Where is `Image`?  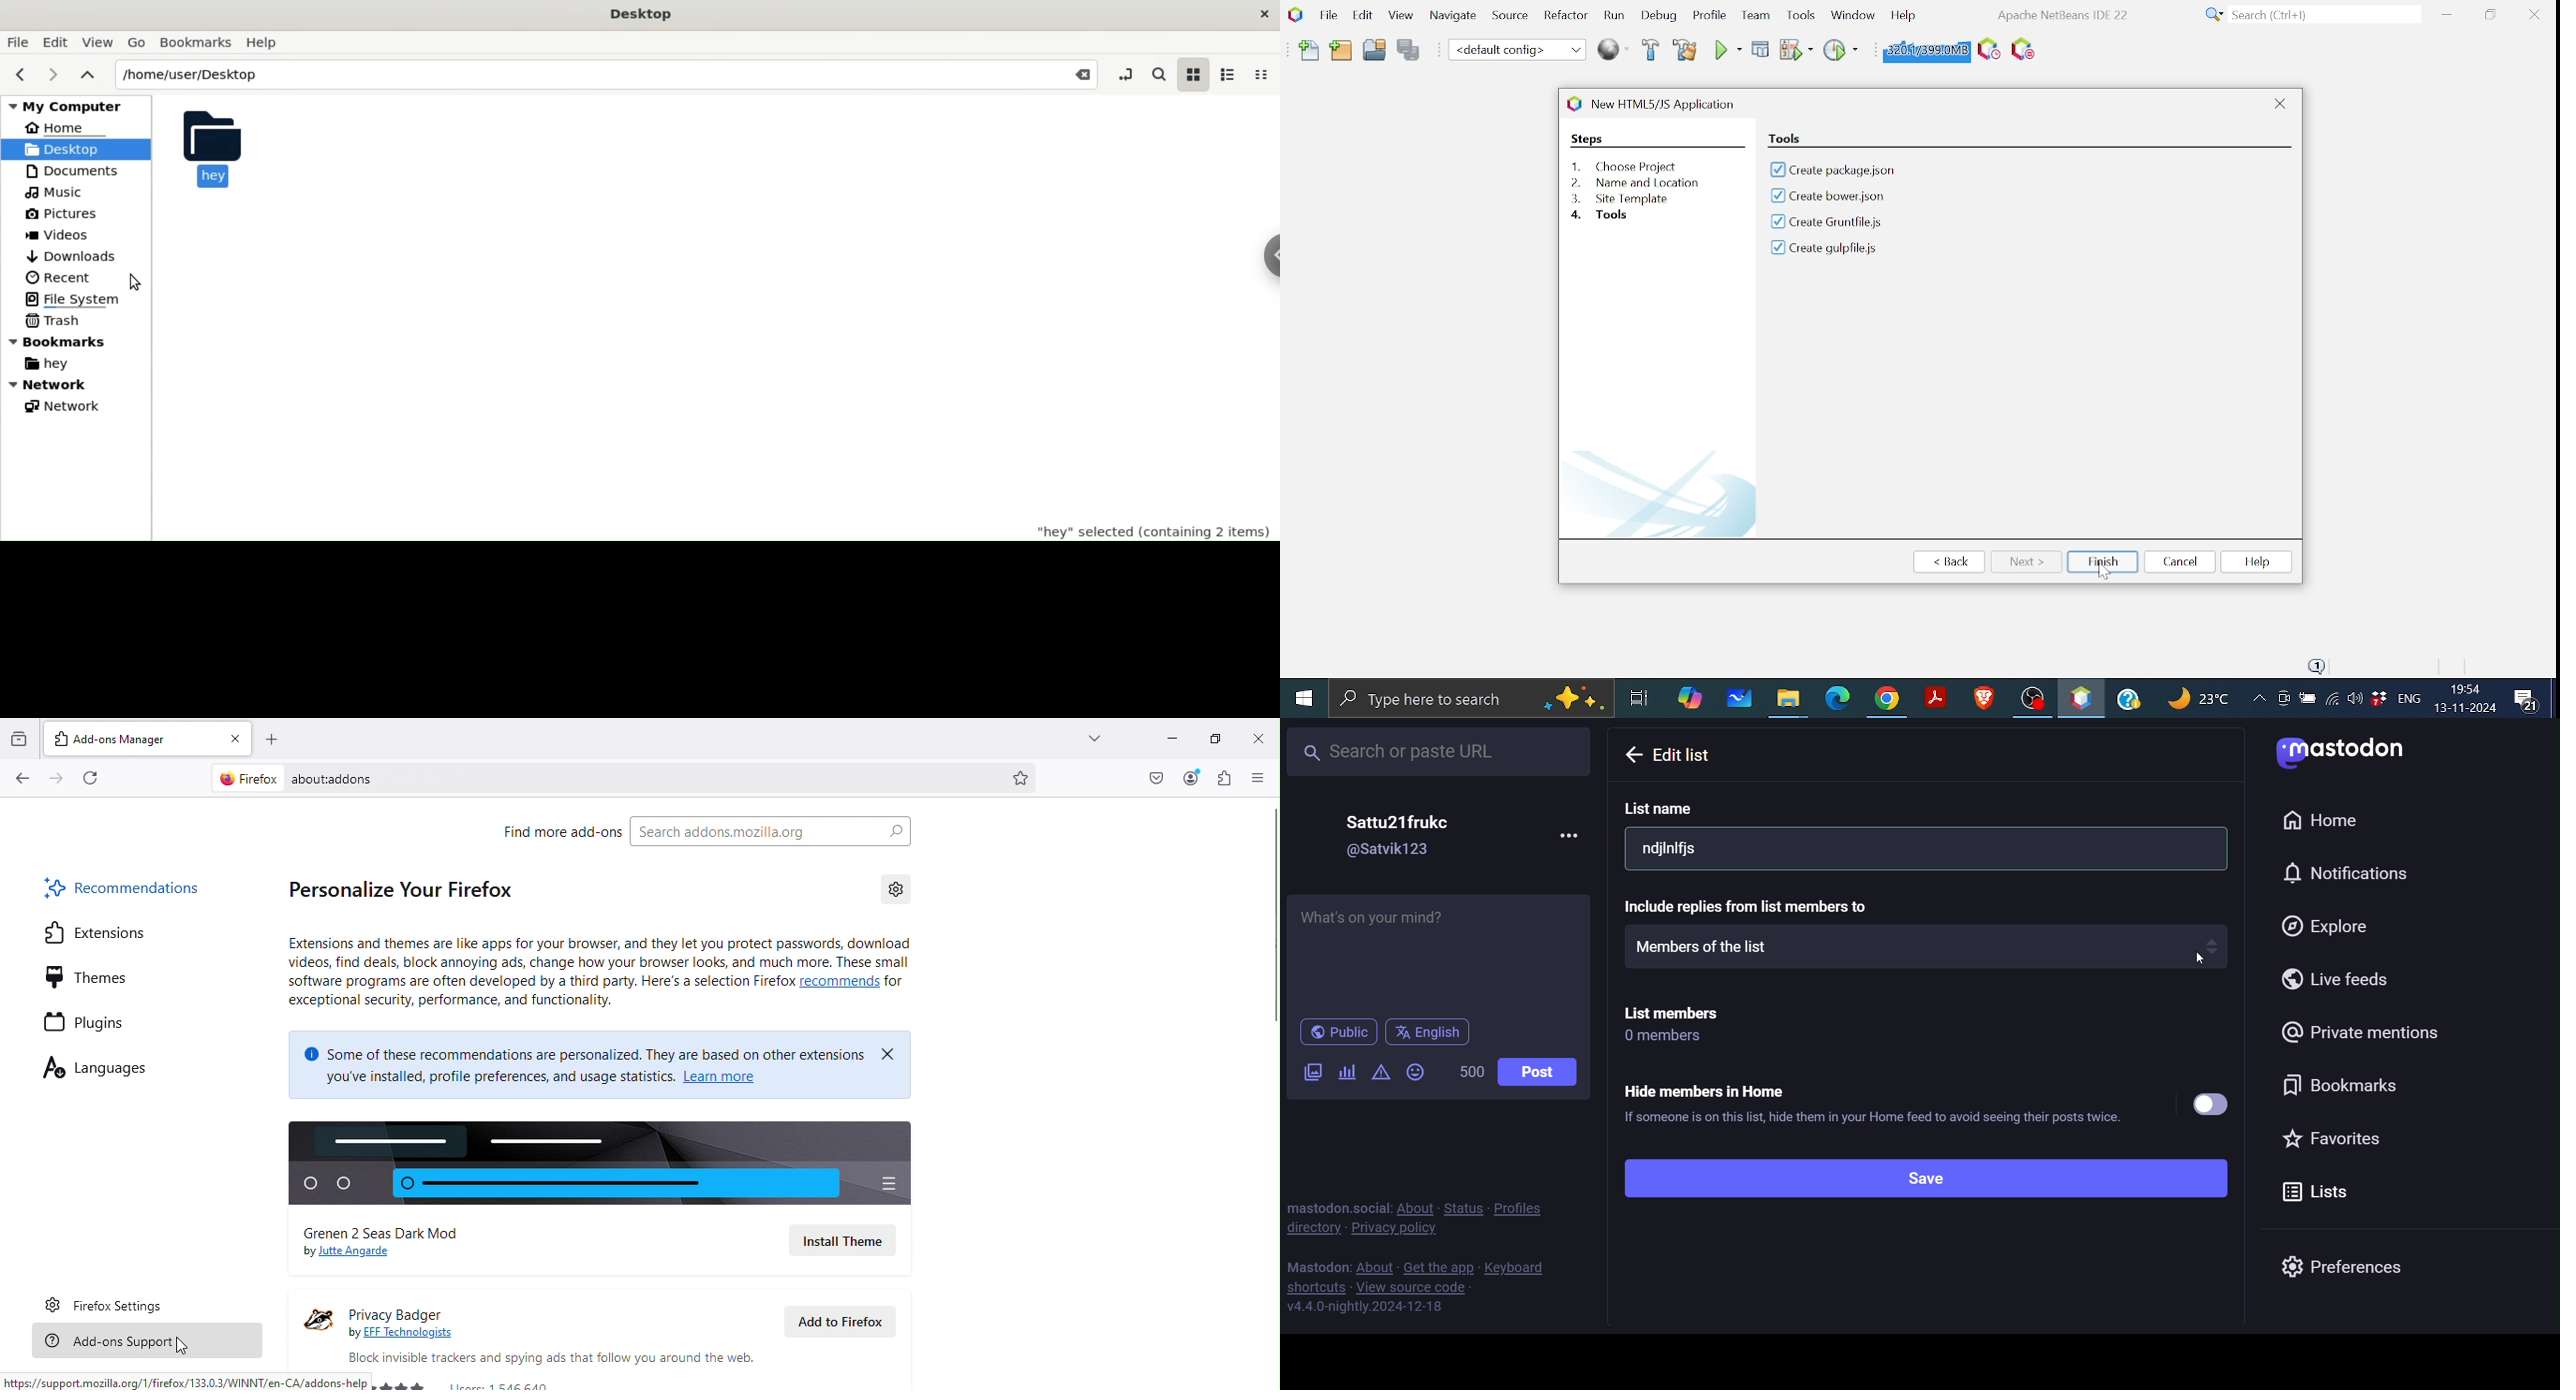
Image is located at coordinates (599, 1164).